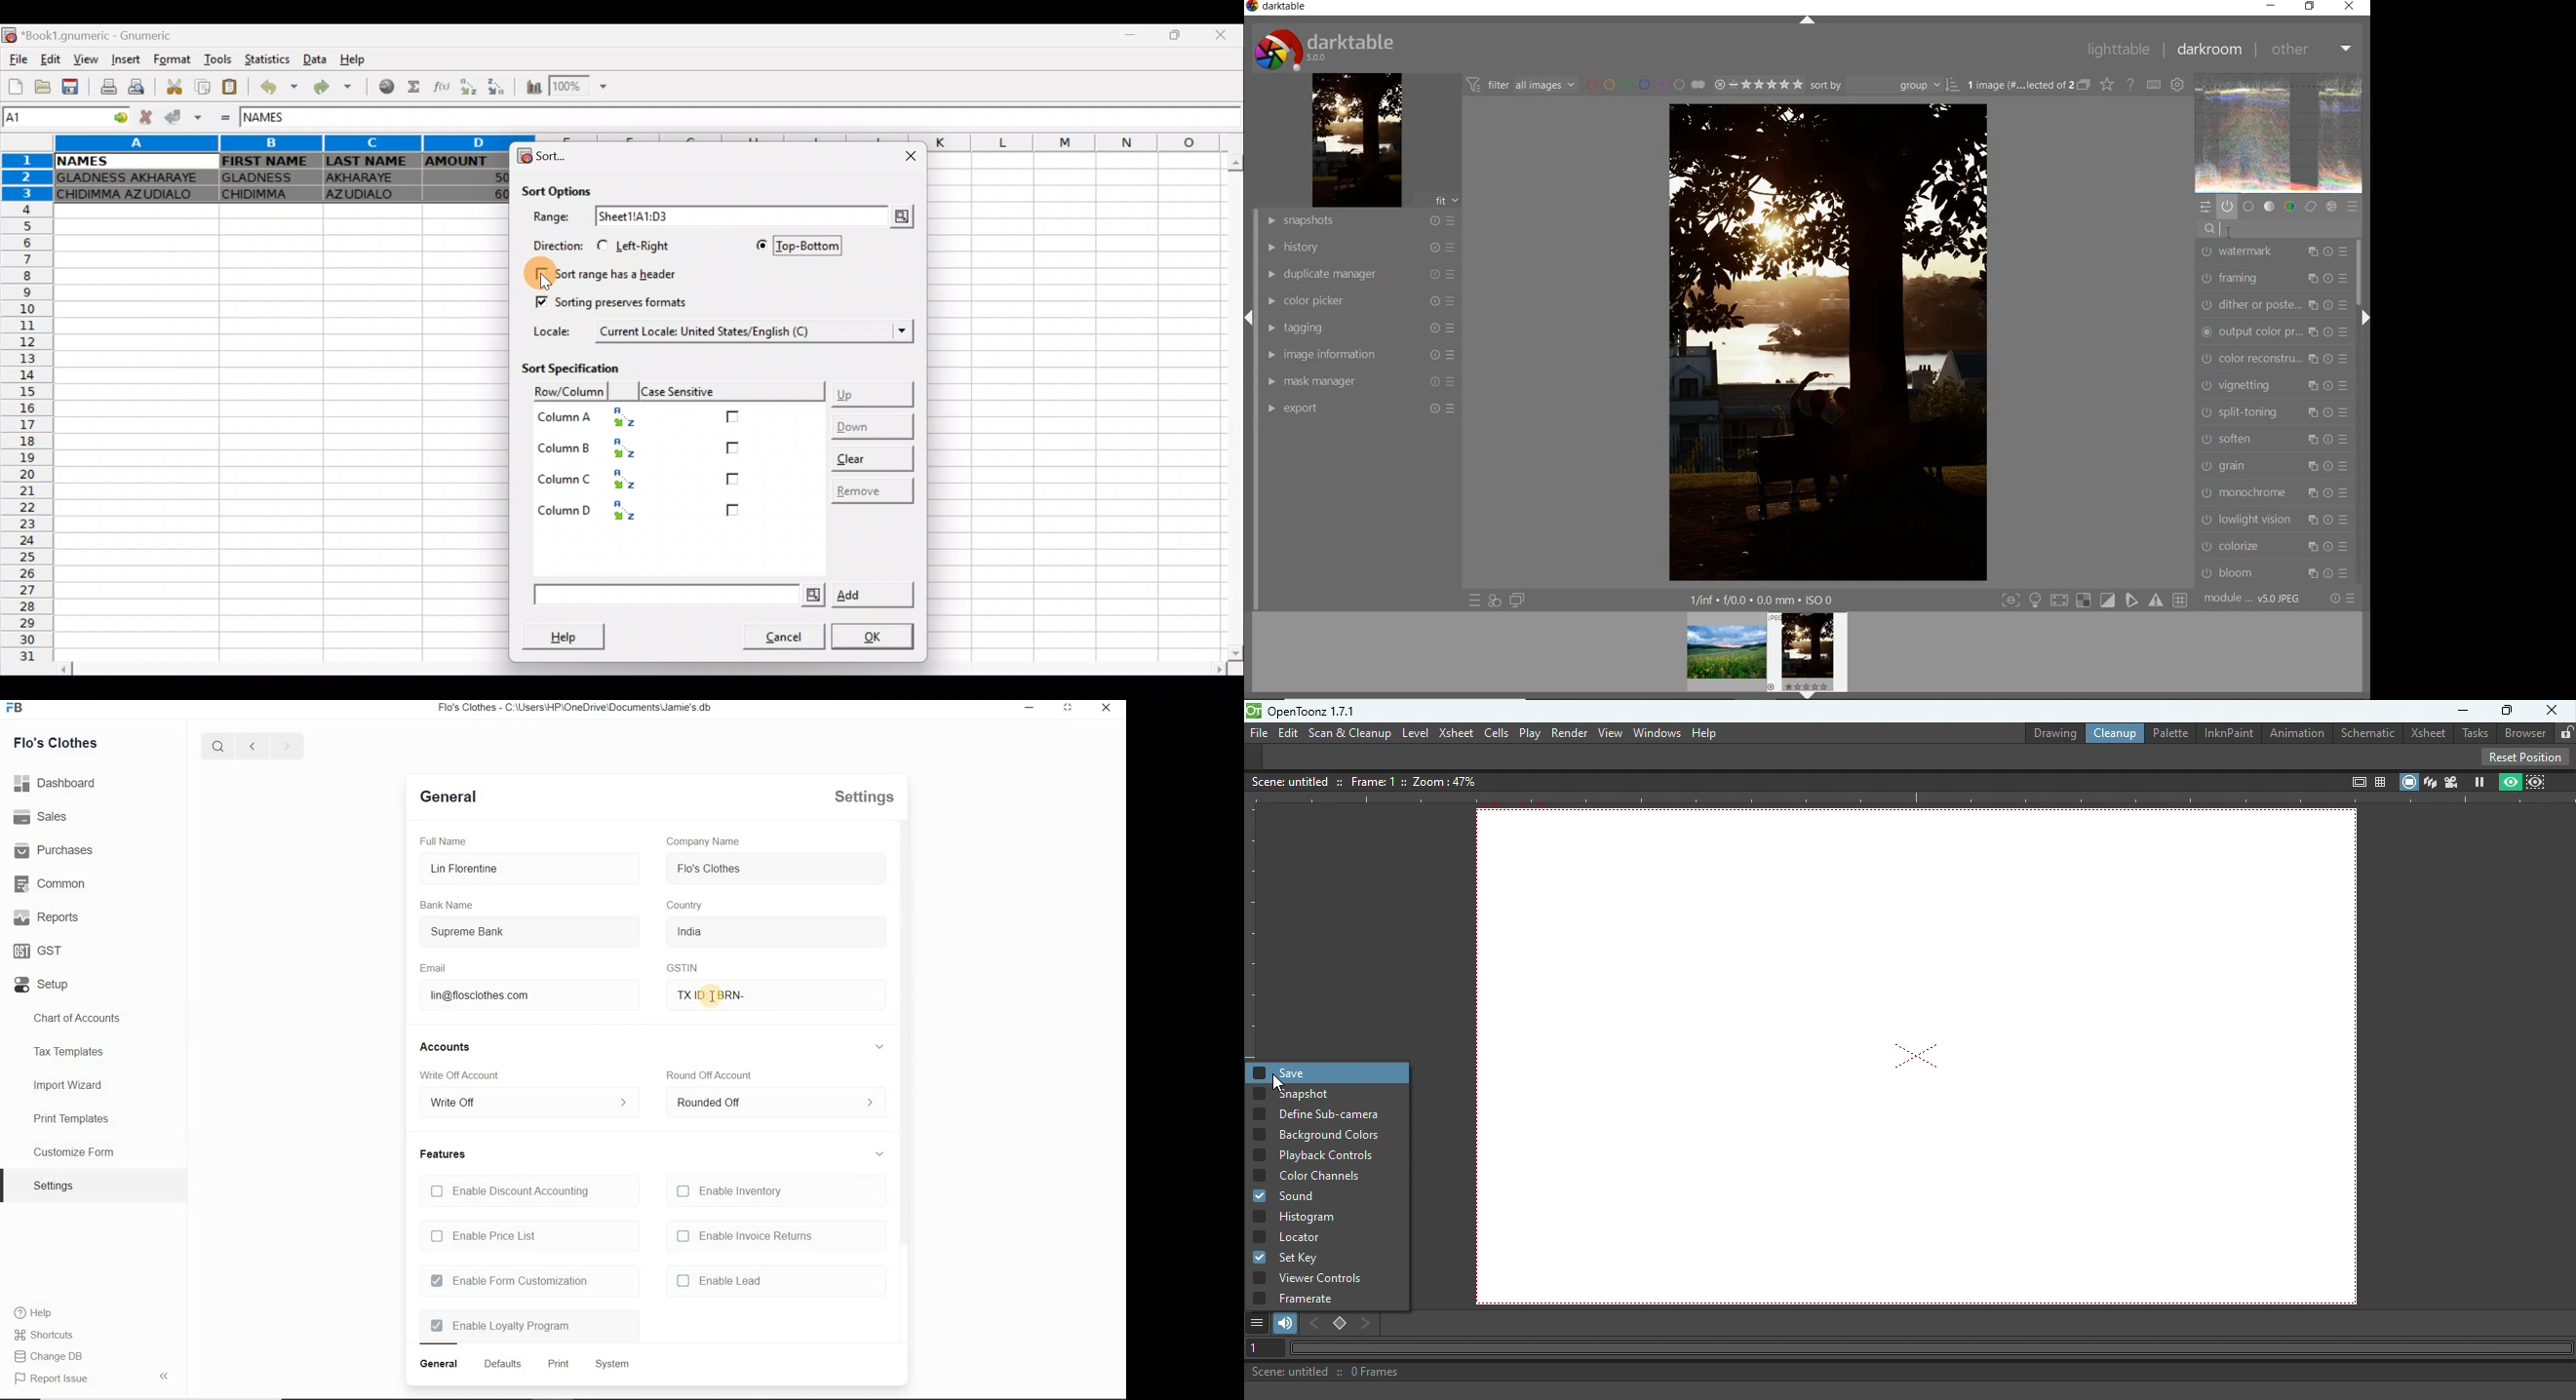 This screenshot has height=1400, width=2576. Describe the element at coordinates (501, 1326) in the screenshot. I see `Enable Loyalty Program` at that location.